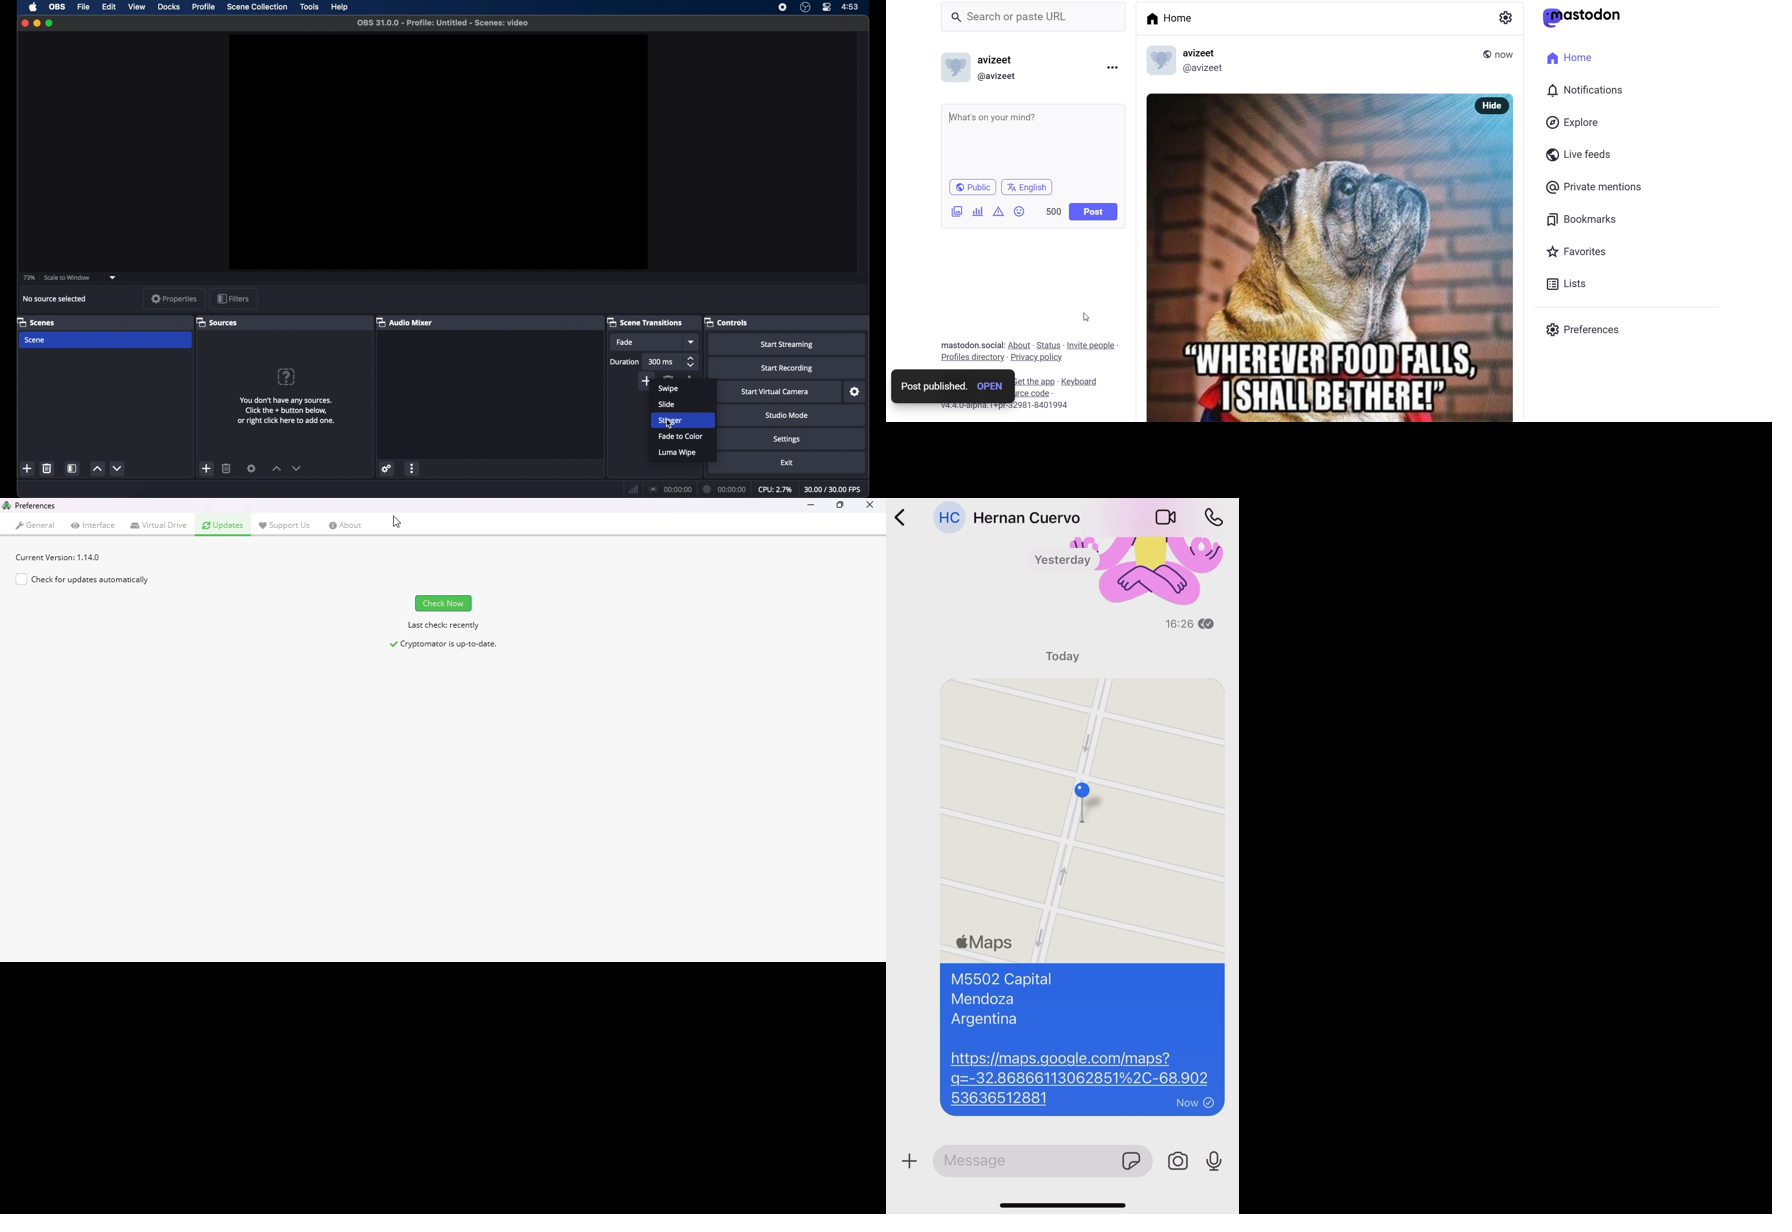  Describe the element at coordinates (24, 23) in the screenshot. I see `close` at that location.